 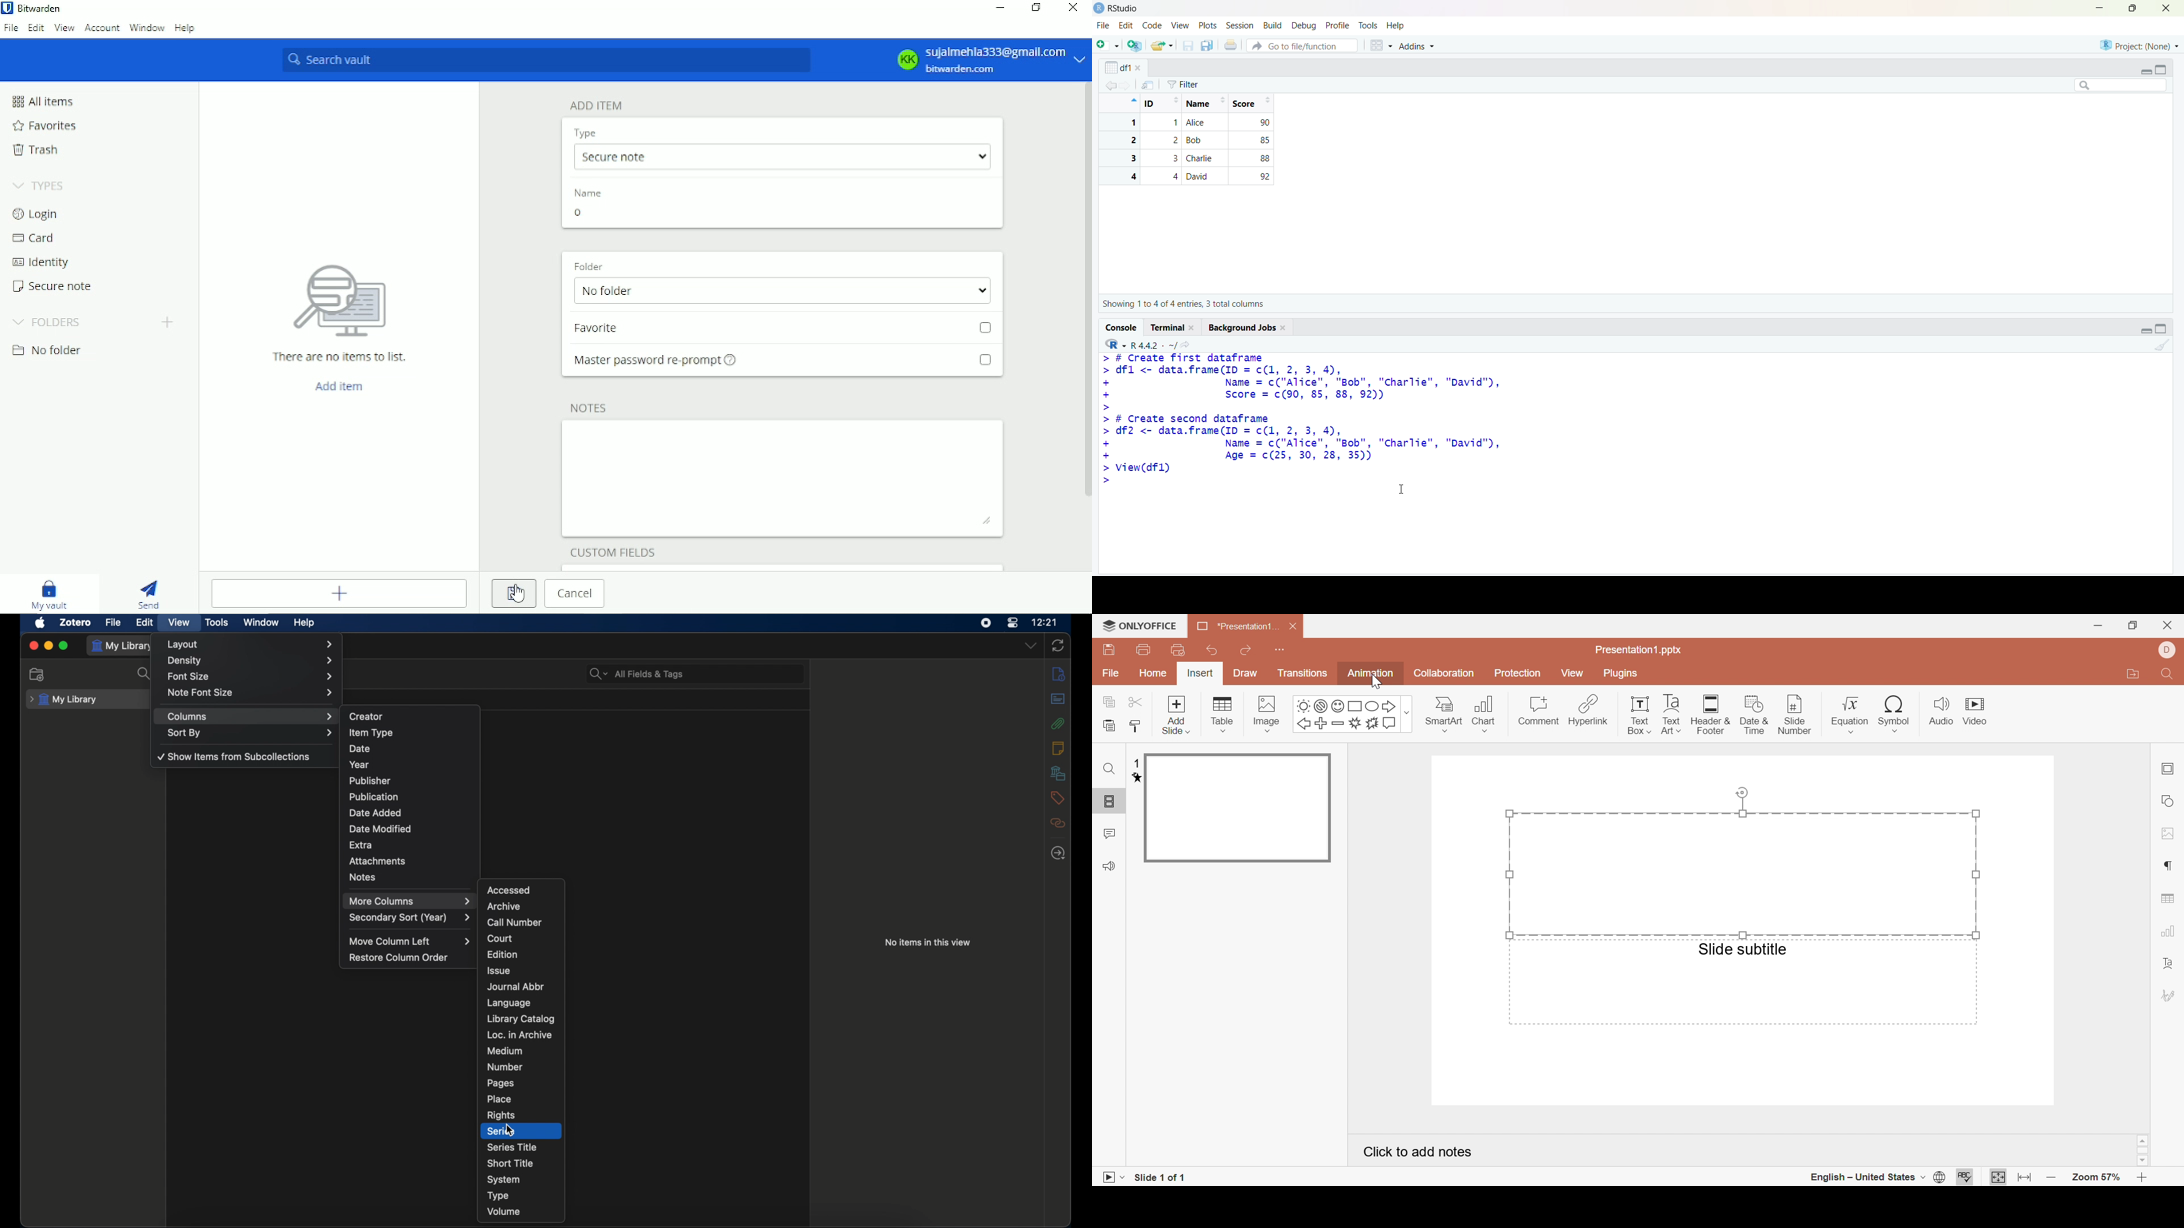 What do you see at coordinates (1486, 714) in the screenshot?
I see `chart` at bounding box center [1486, 714].